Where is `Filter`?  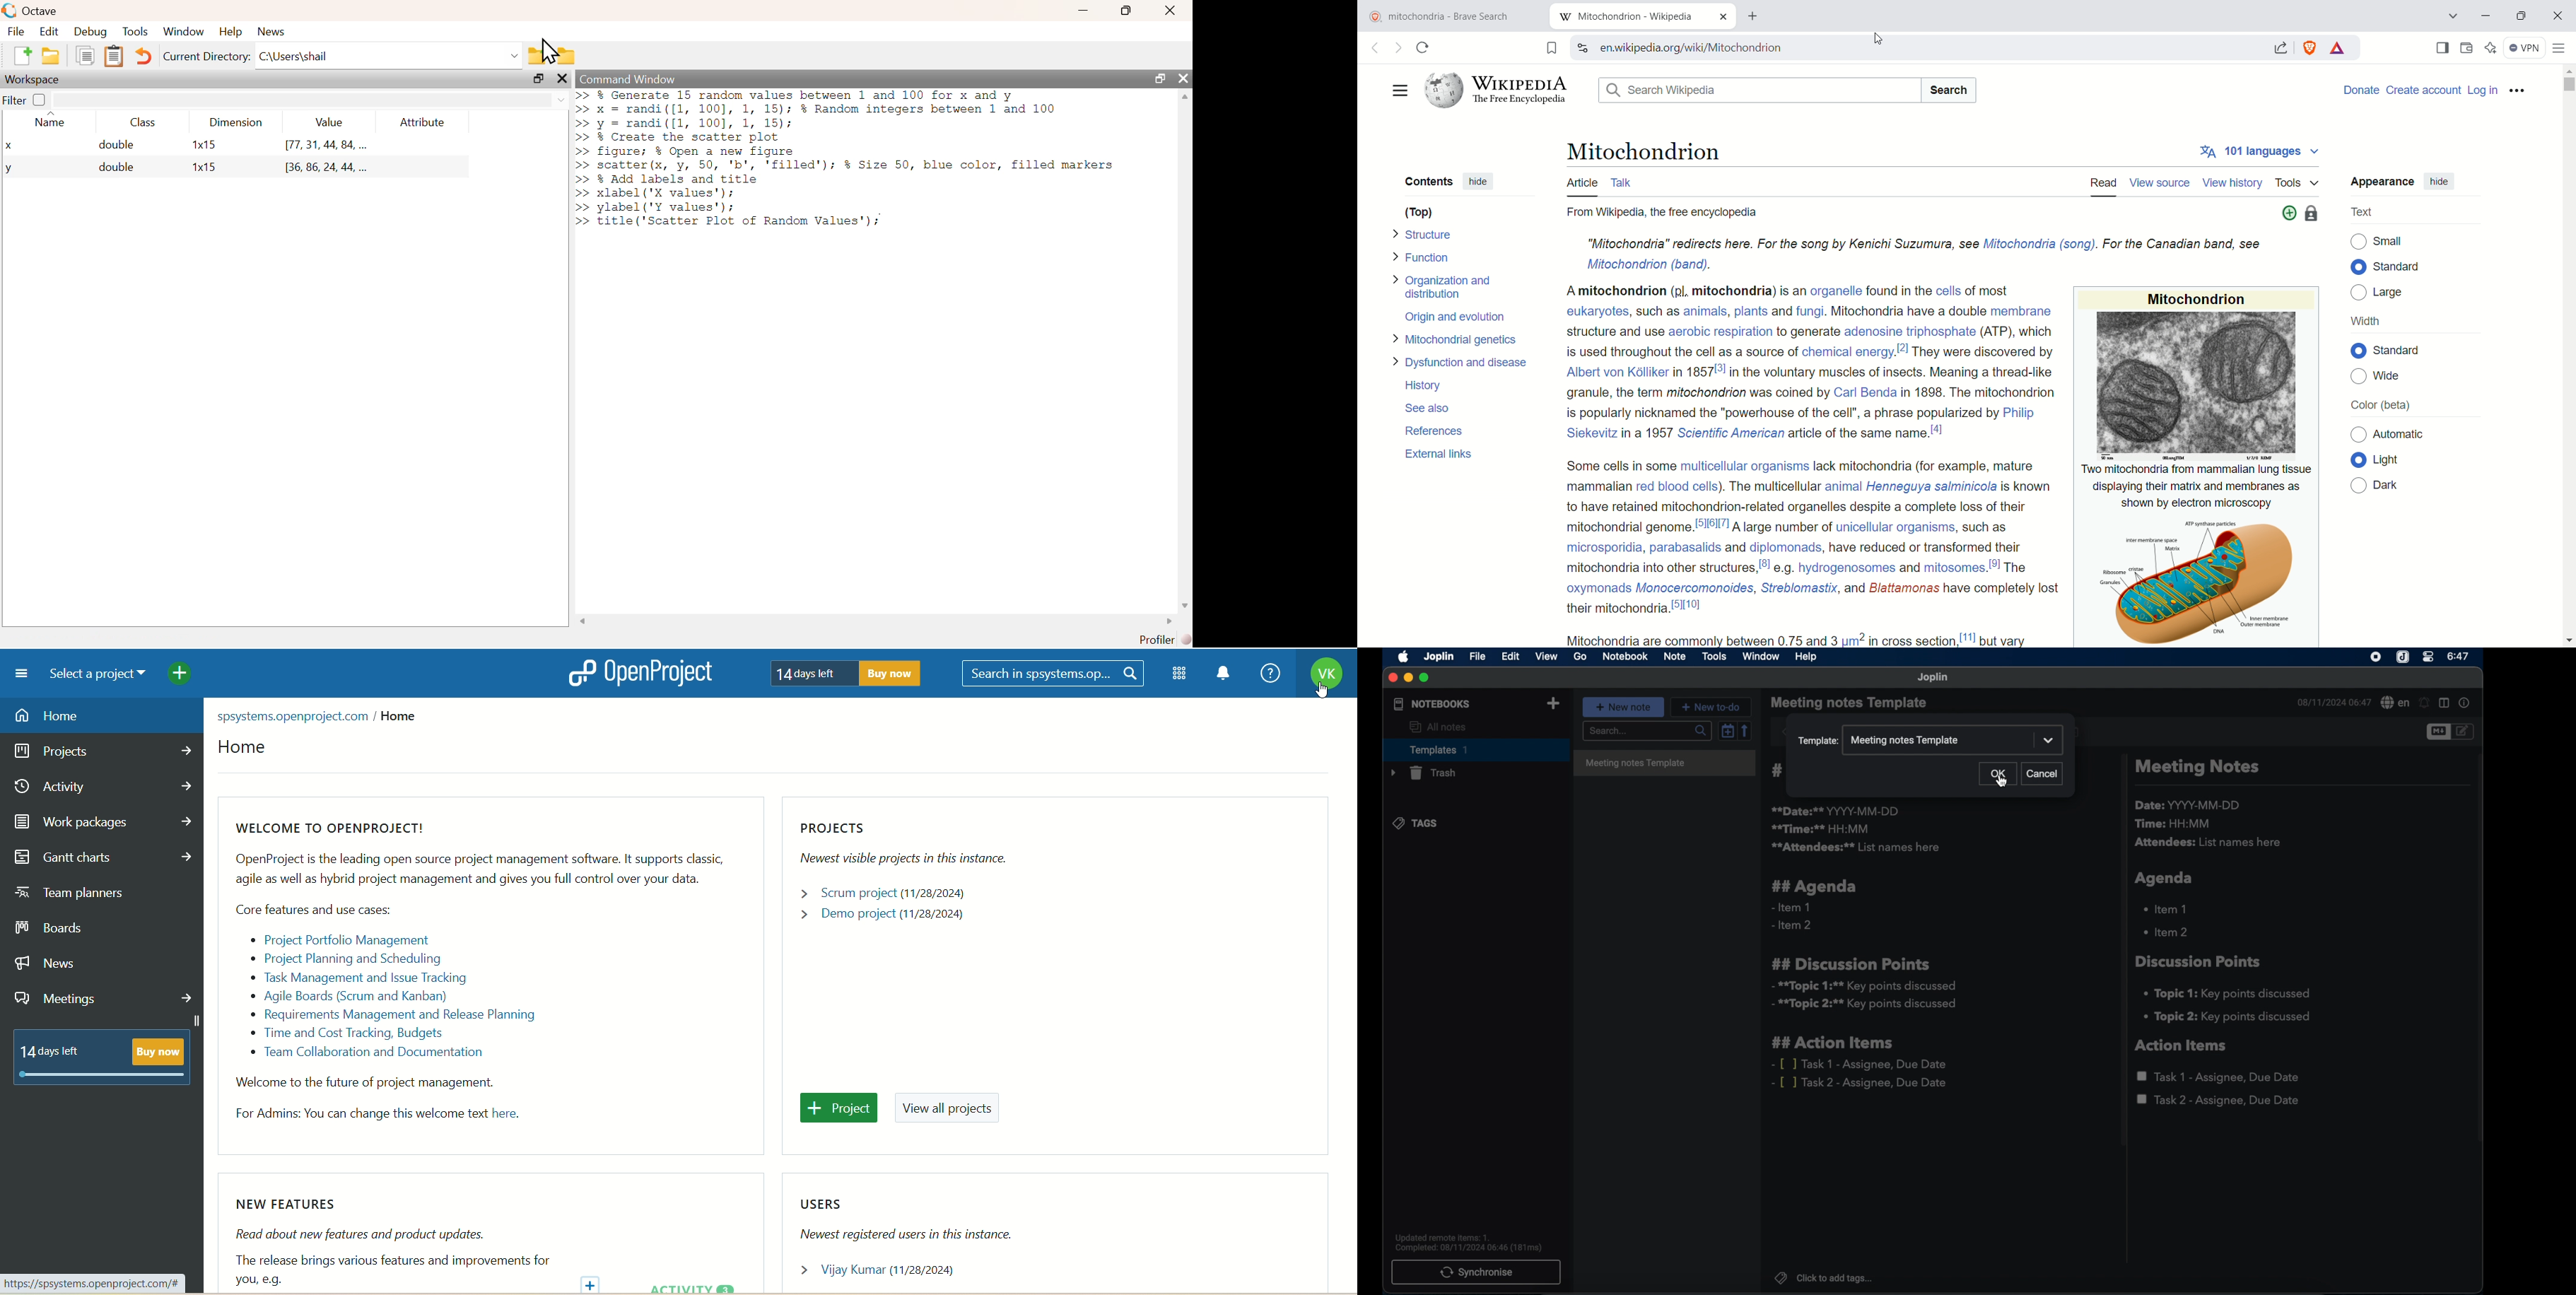
Filter is located at coordinates (27, 99).